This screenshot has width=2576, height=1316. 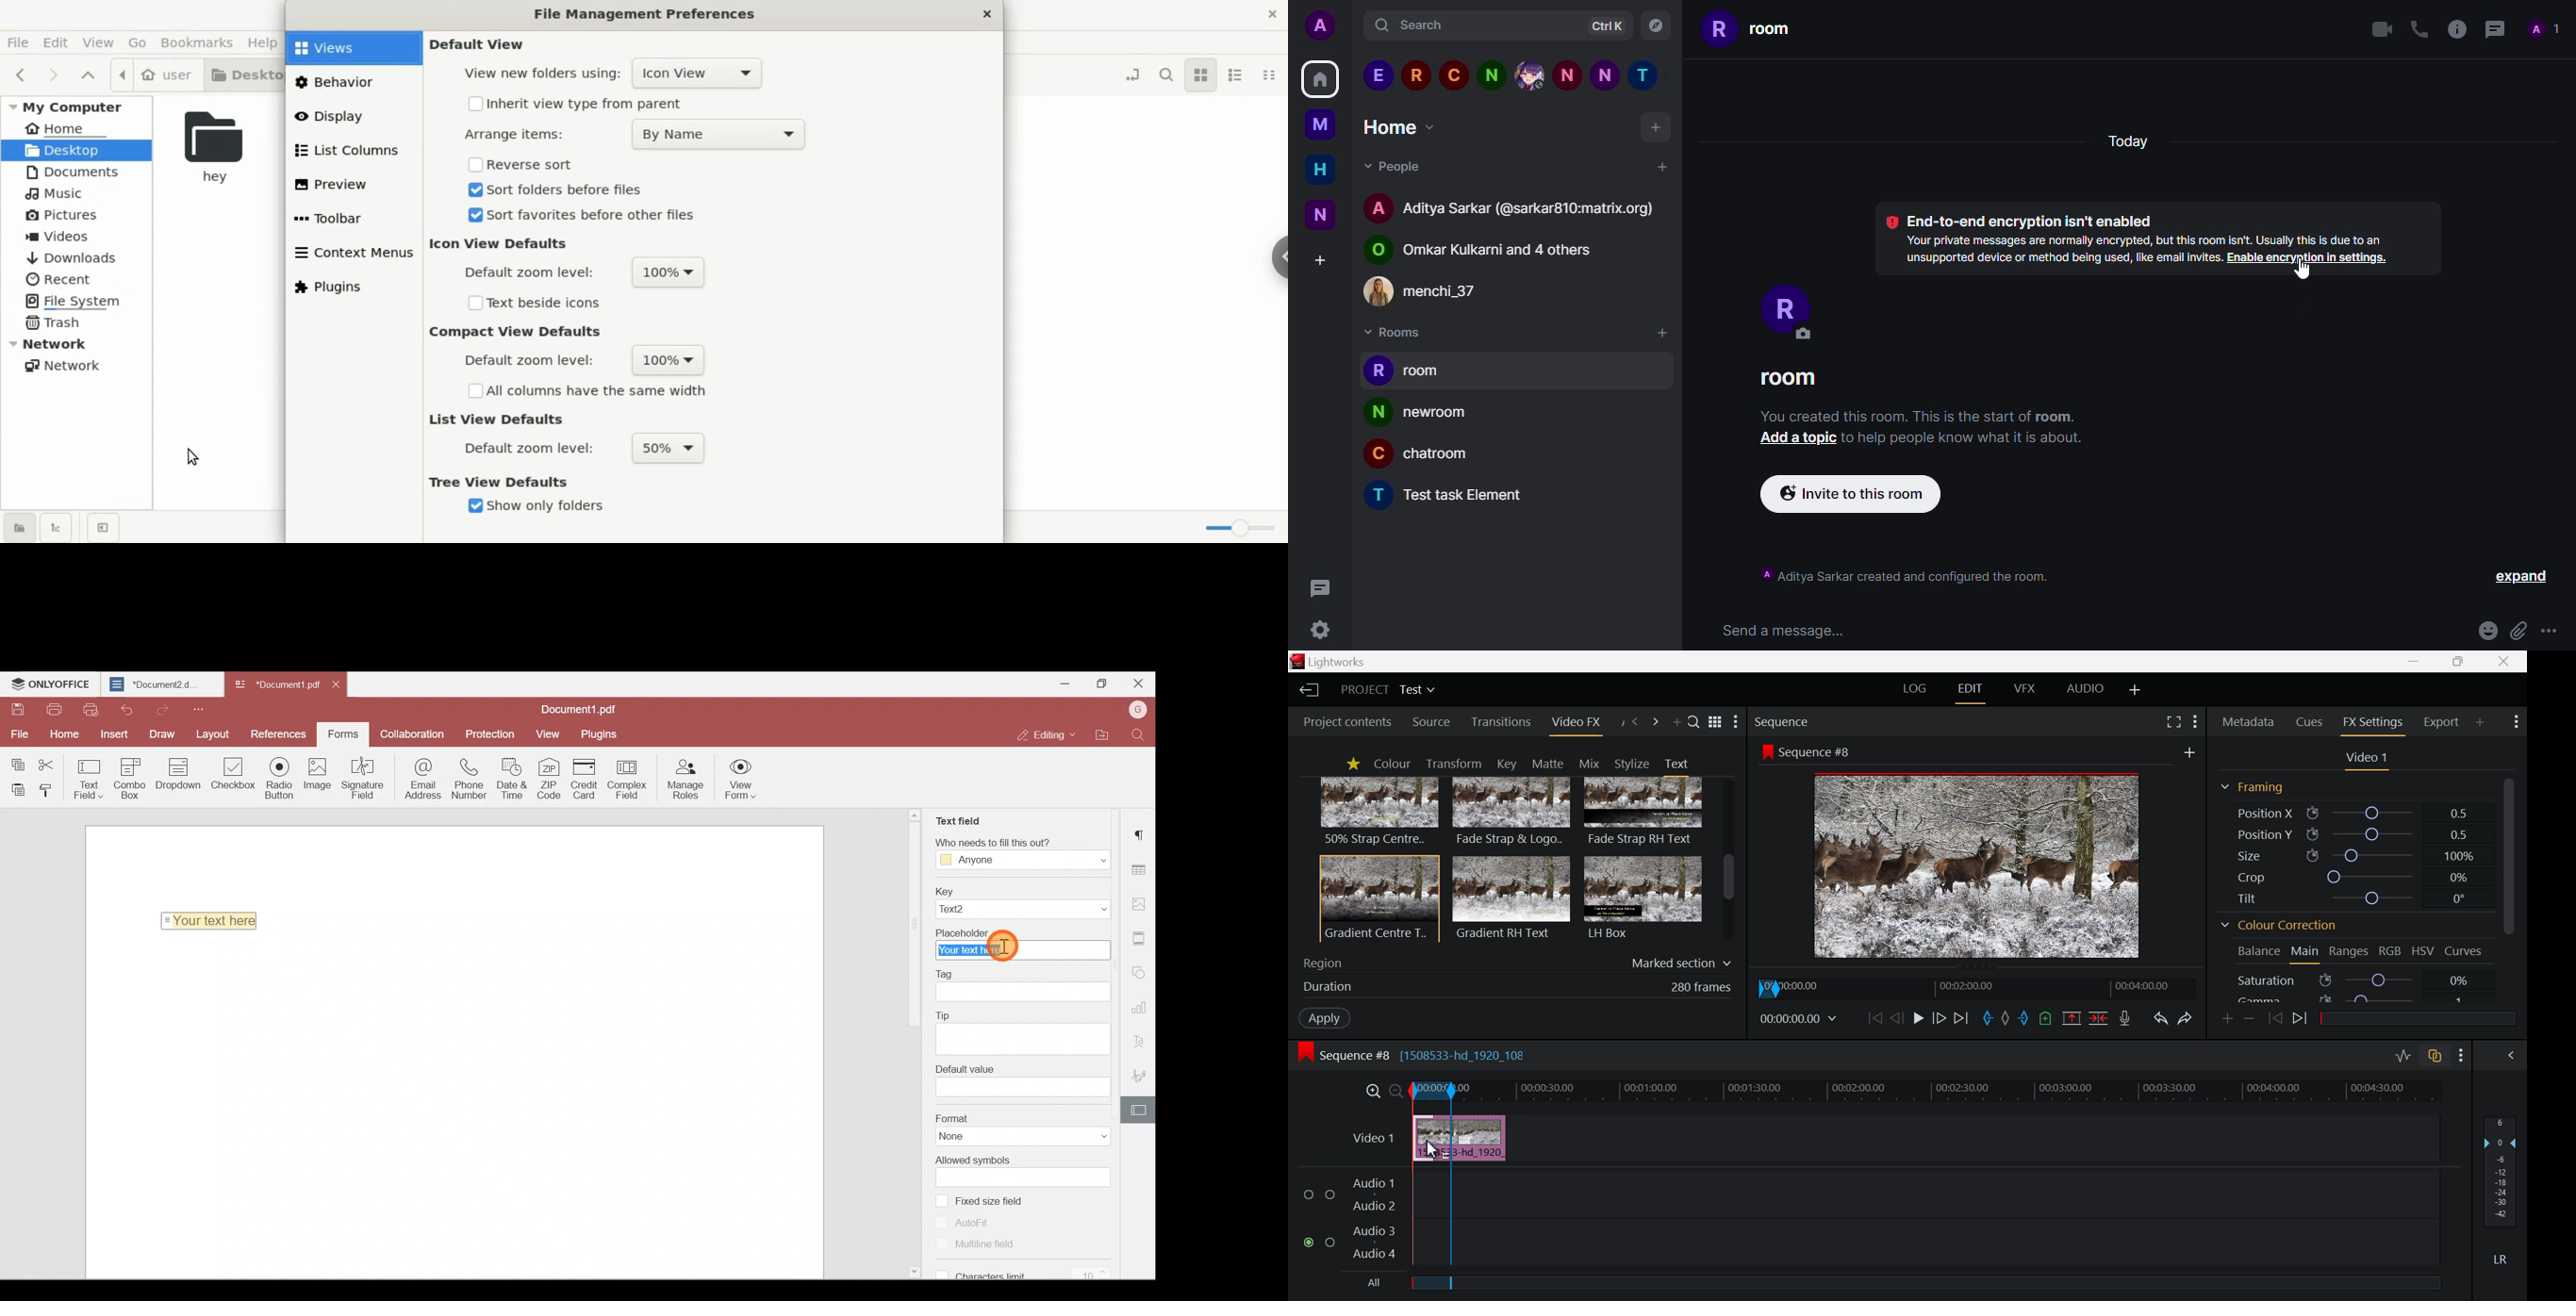 I want to click on Sequence #8 [1508533-hd_1920_108, so click(x=1421, y=1054).